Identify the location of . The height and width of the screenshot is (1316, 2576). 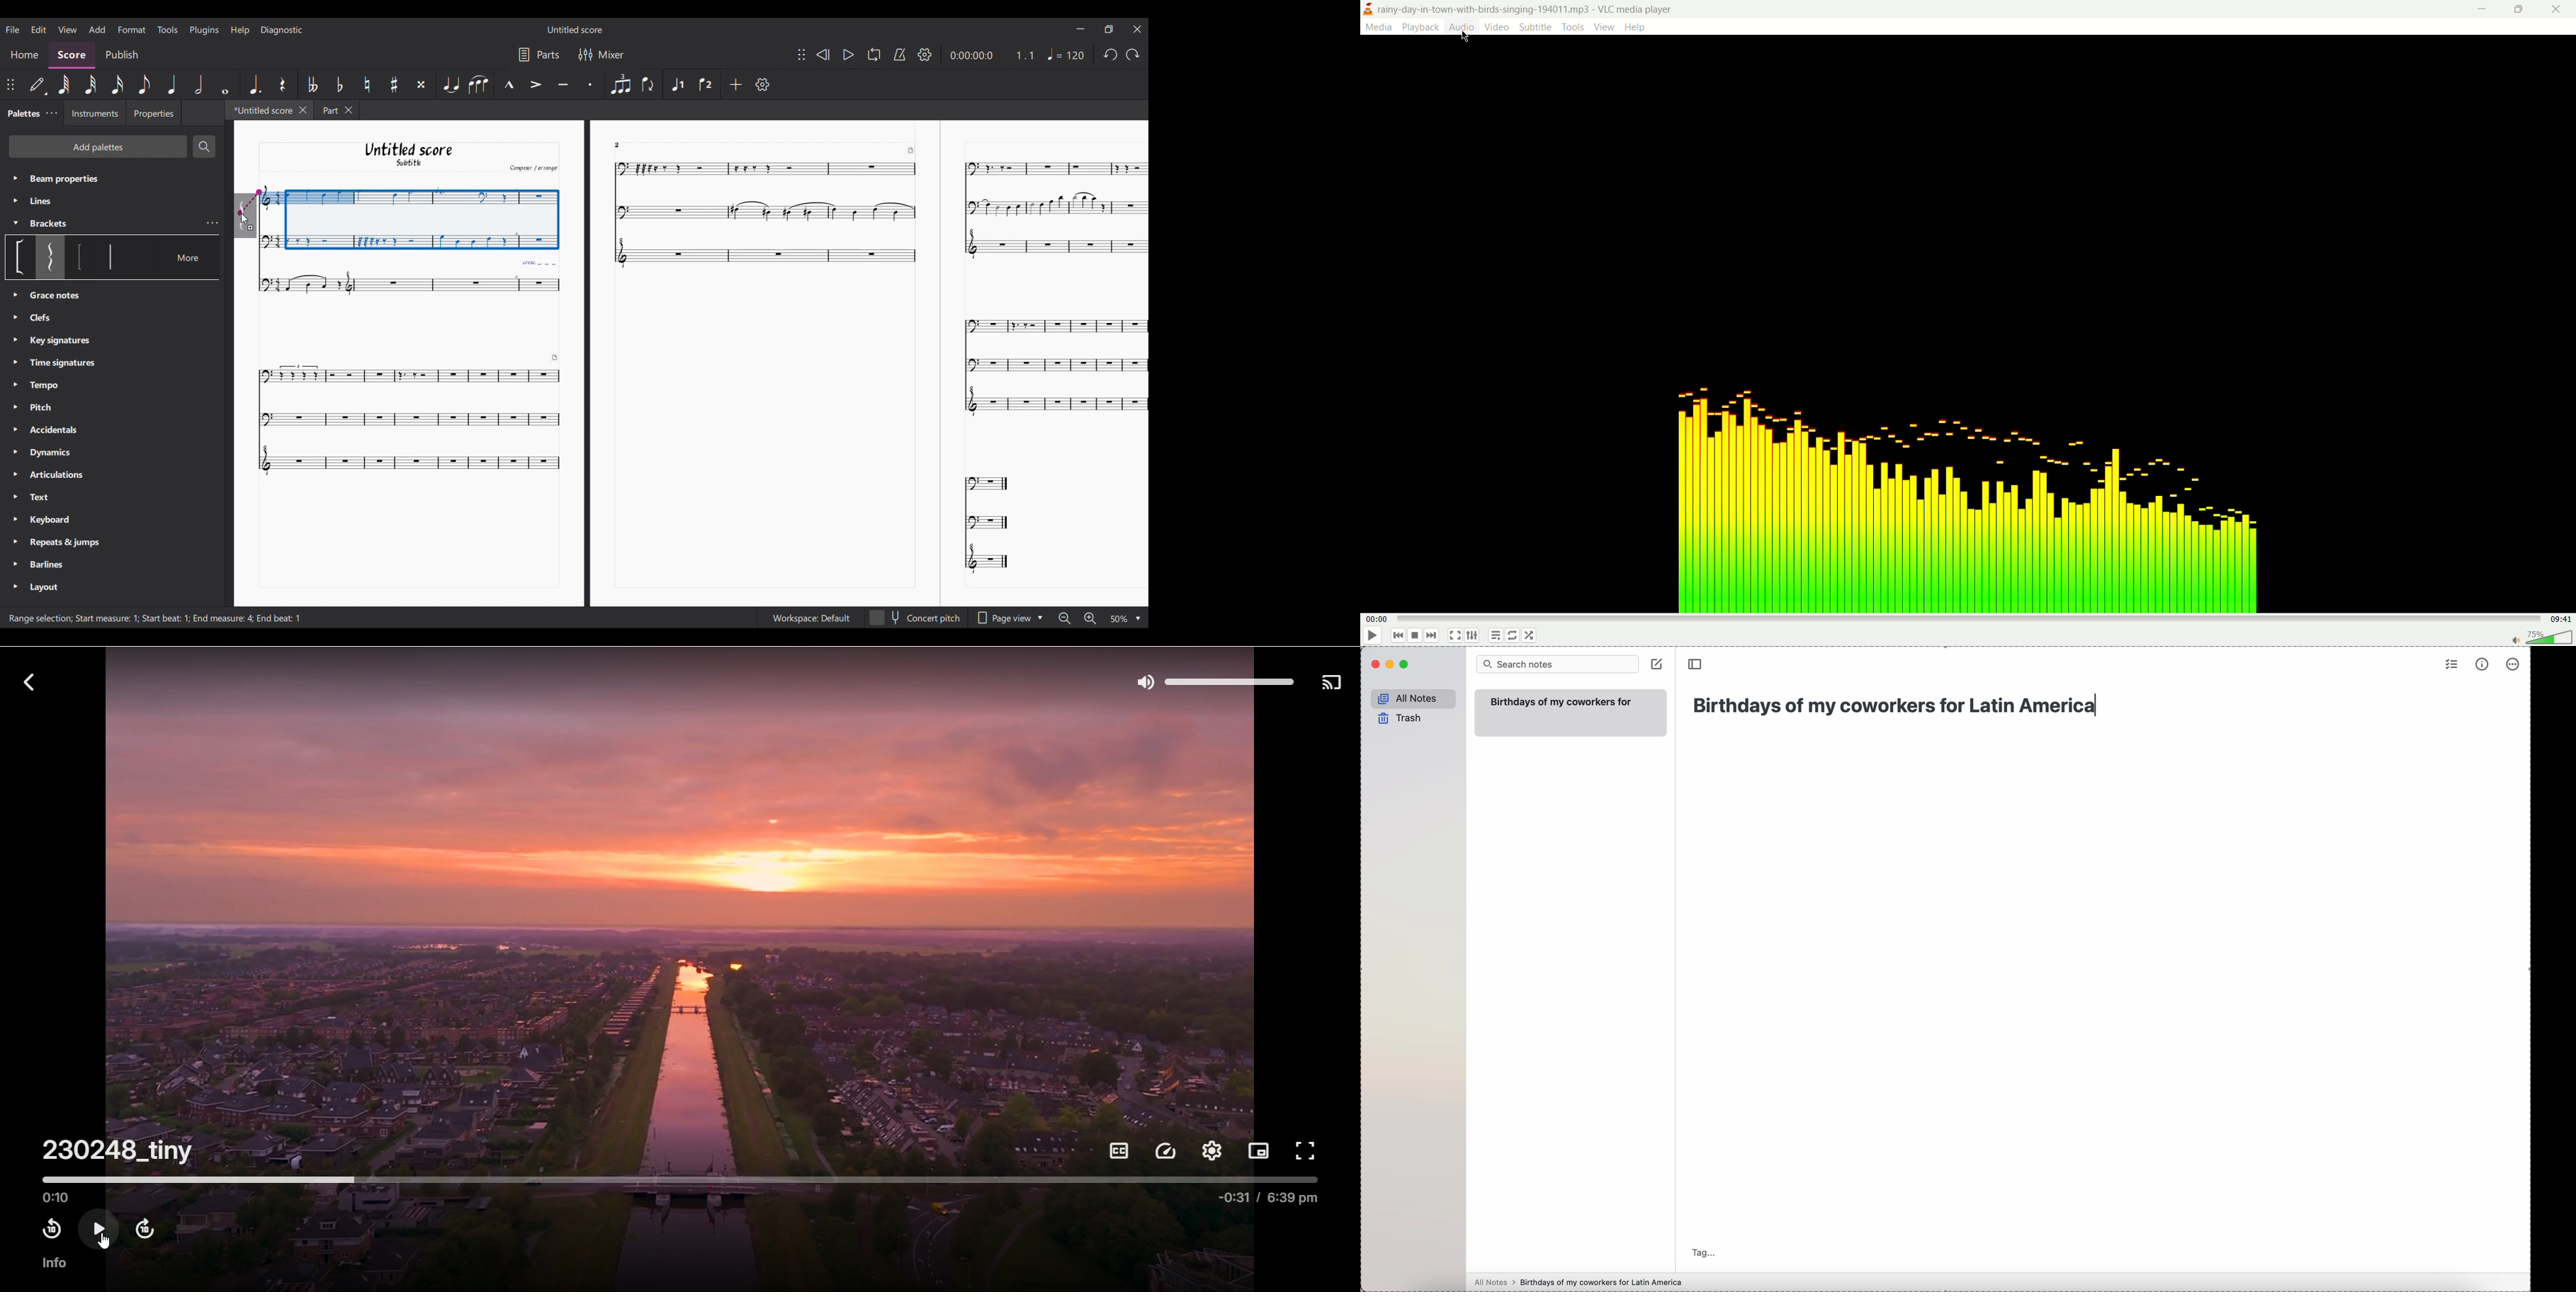
(13, 473).